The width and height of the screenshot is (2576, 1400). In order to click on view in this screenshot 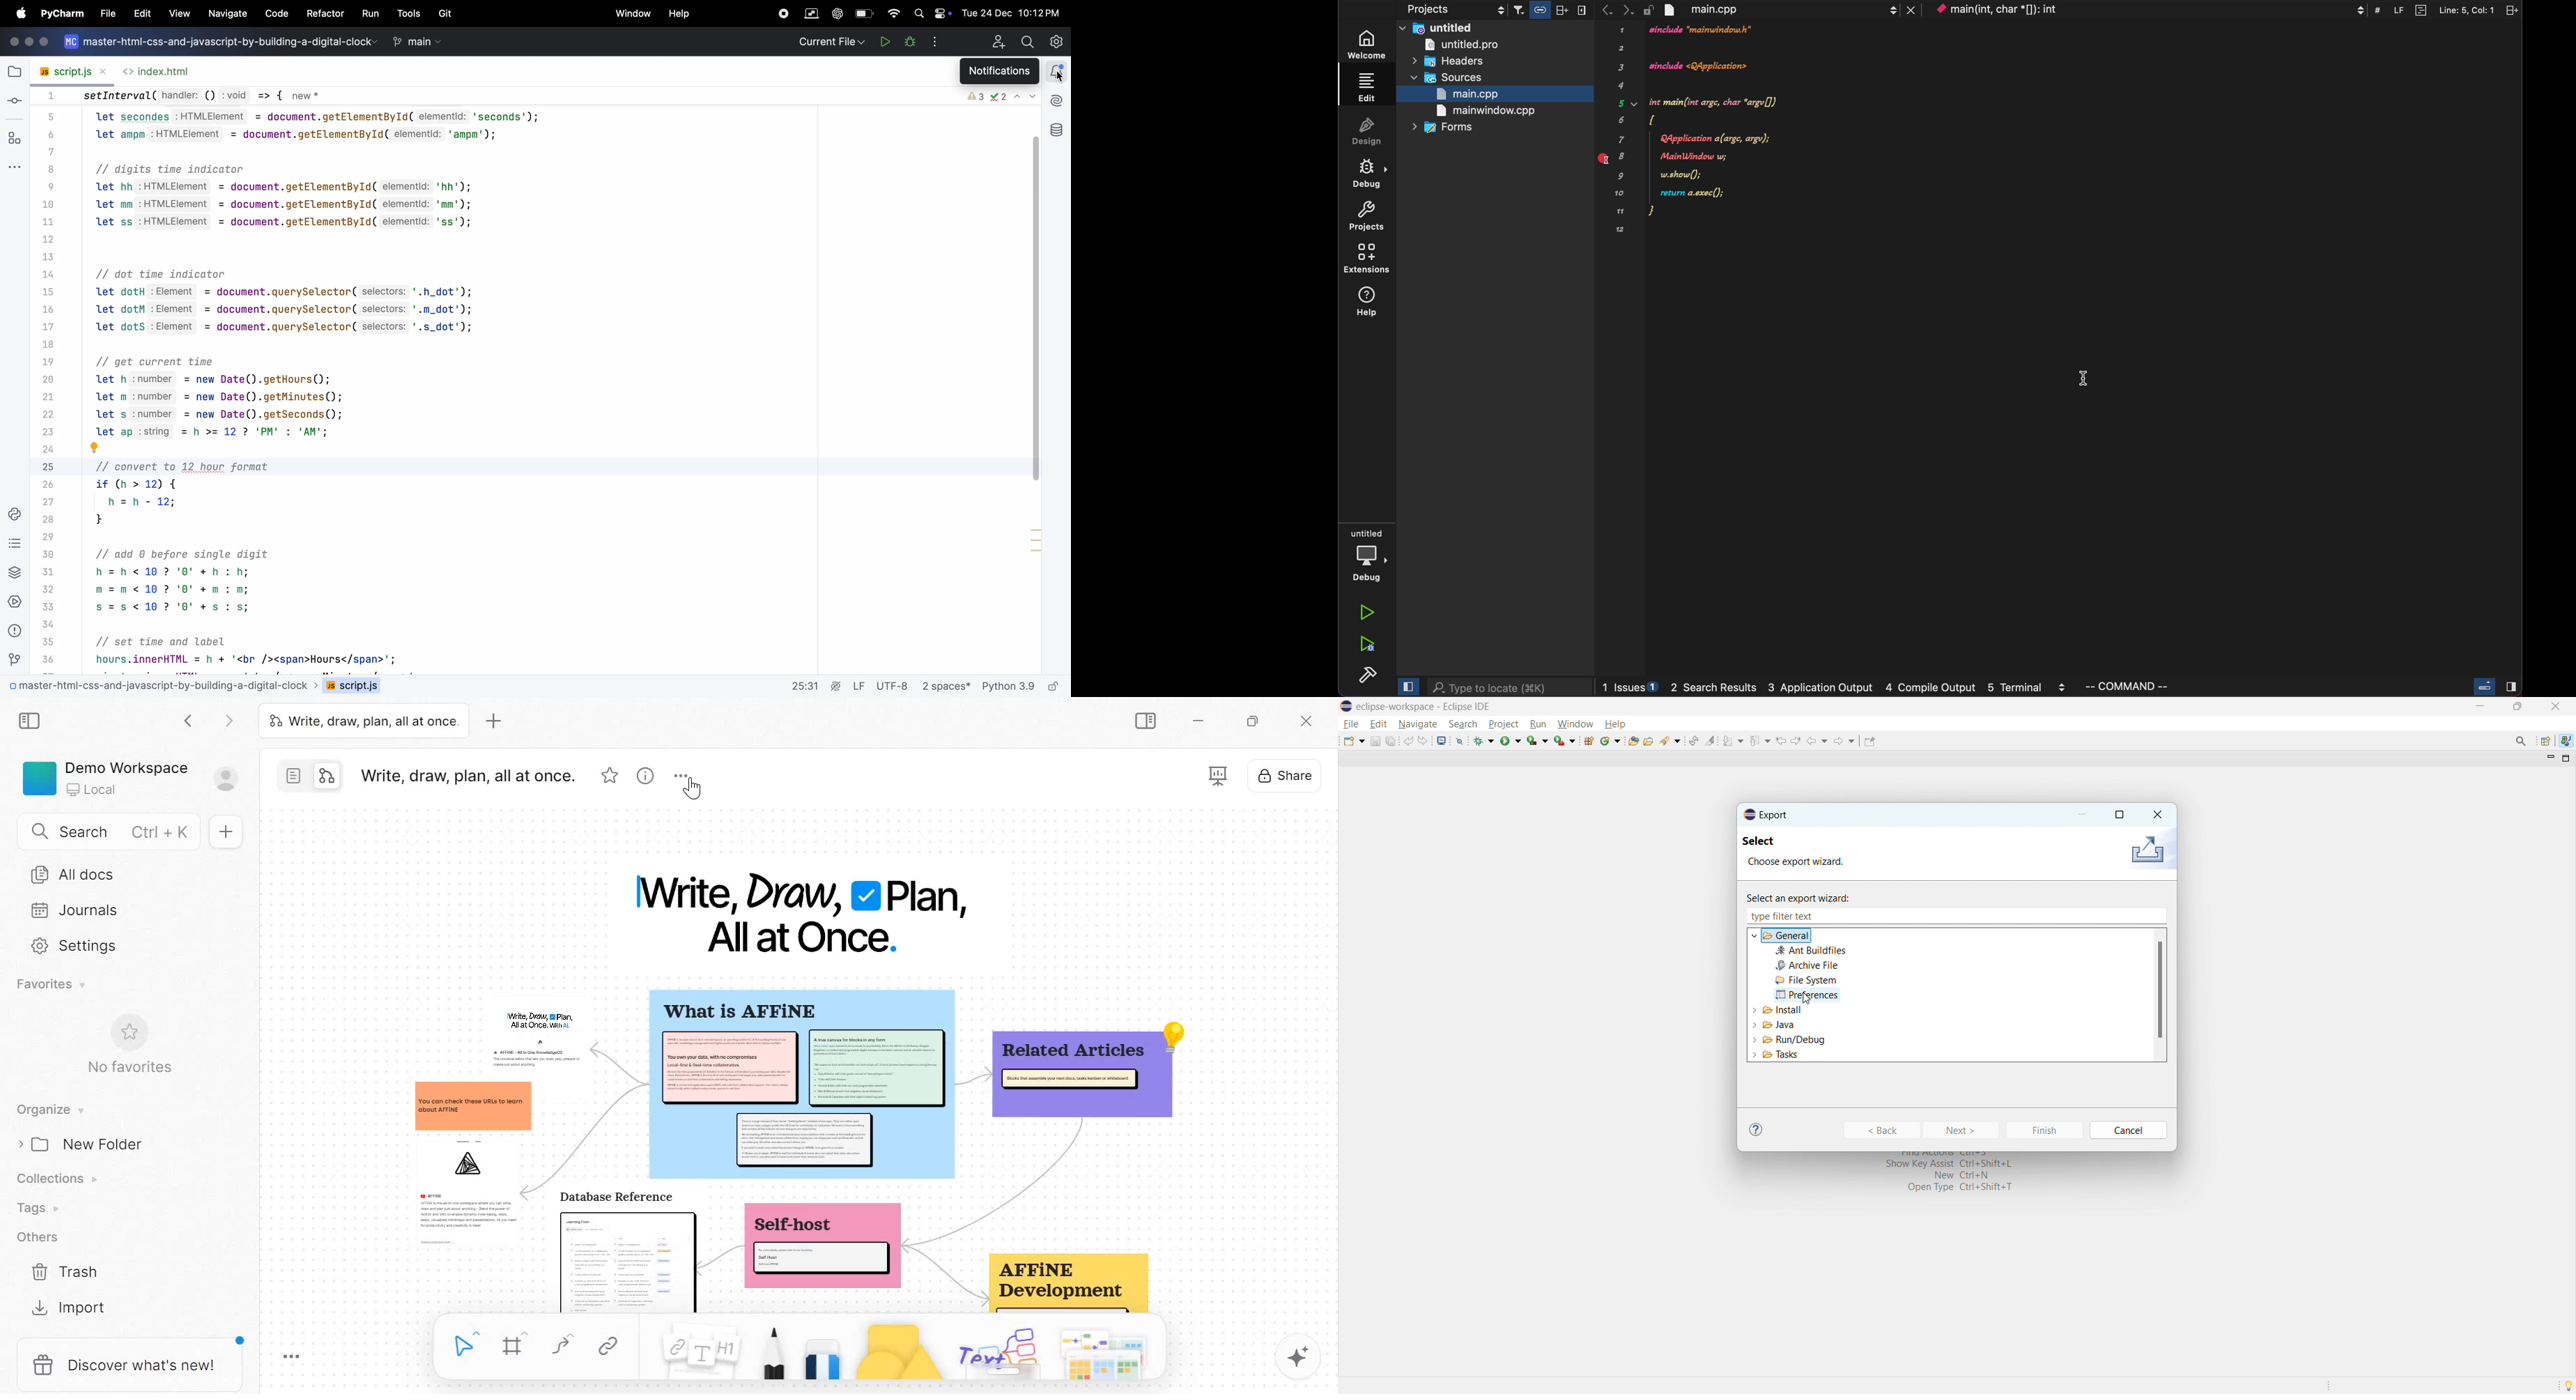, I will do `click(178, 12)`.